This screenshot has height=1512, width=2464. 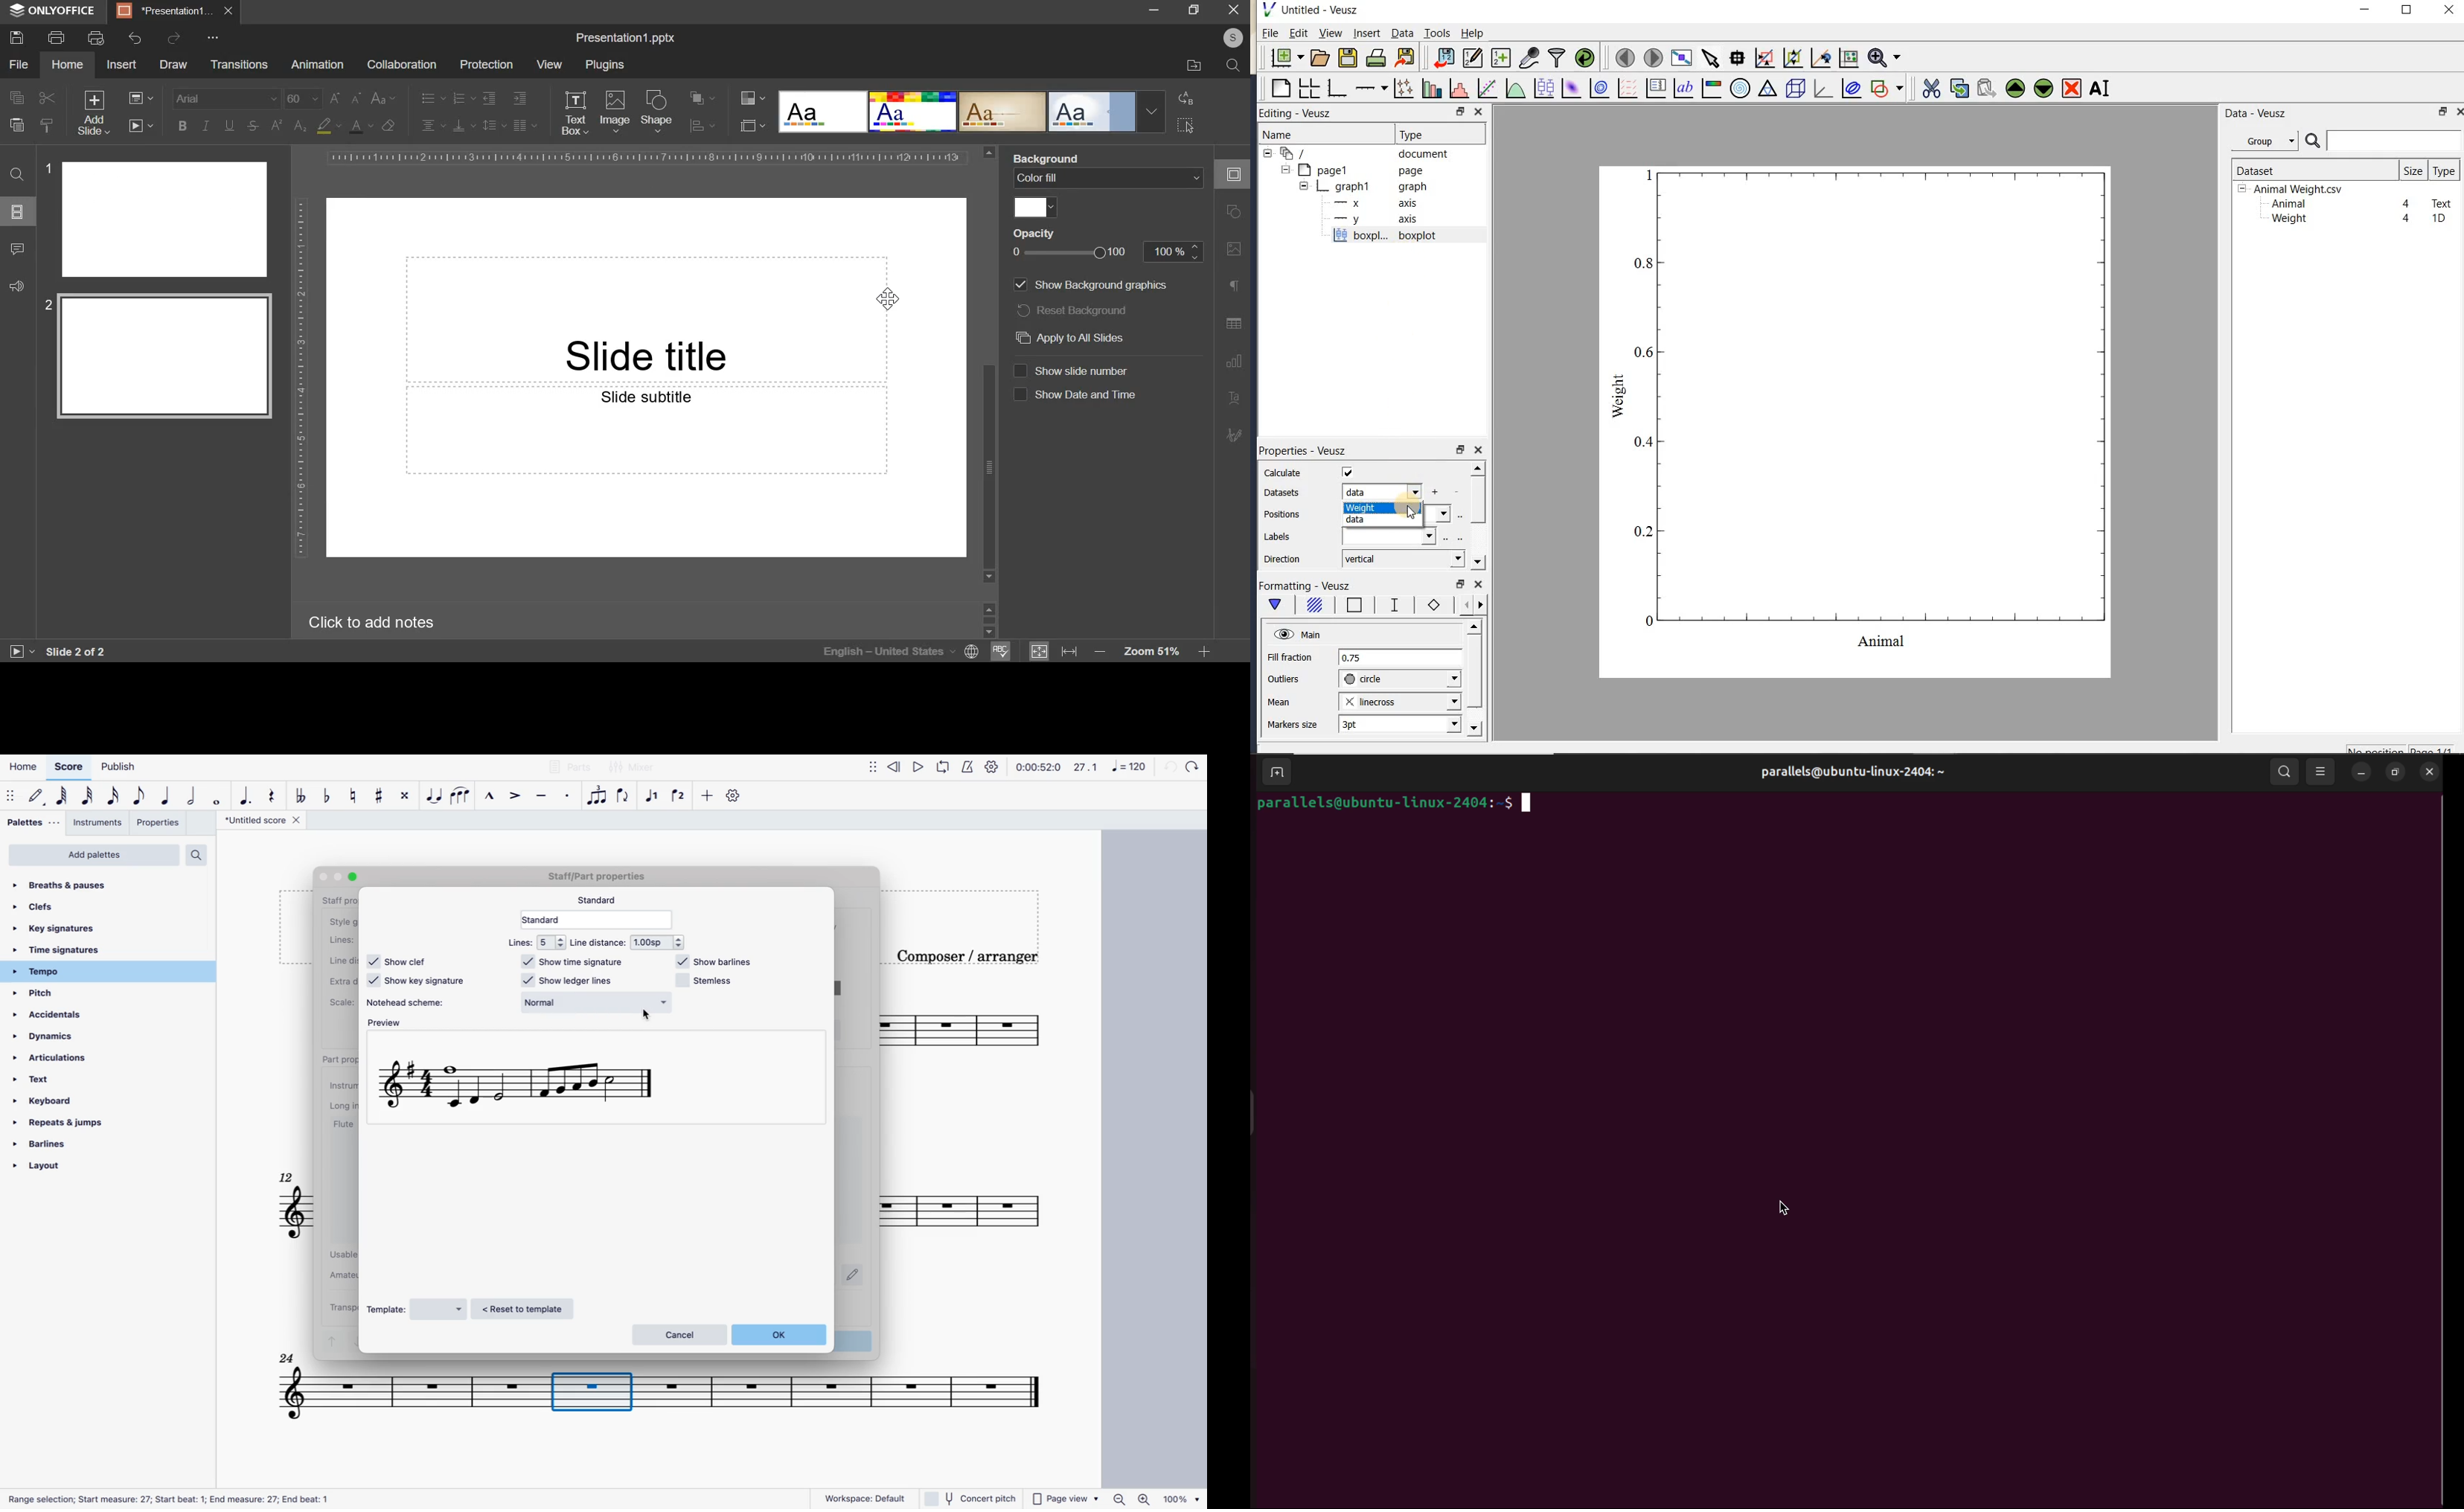 What do you see at coordinates (68, 1058) in the screenshot?
I see `articulations` at bounding box center [68, 1058].